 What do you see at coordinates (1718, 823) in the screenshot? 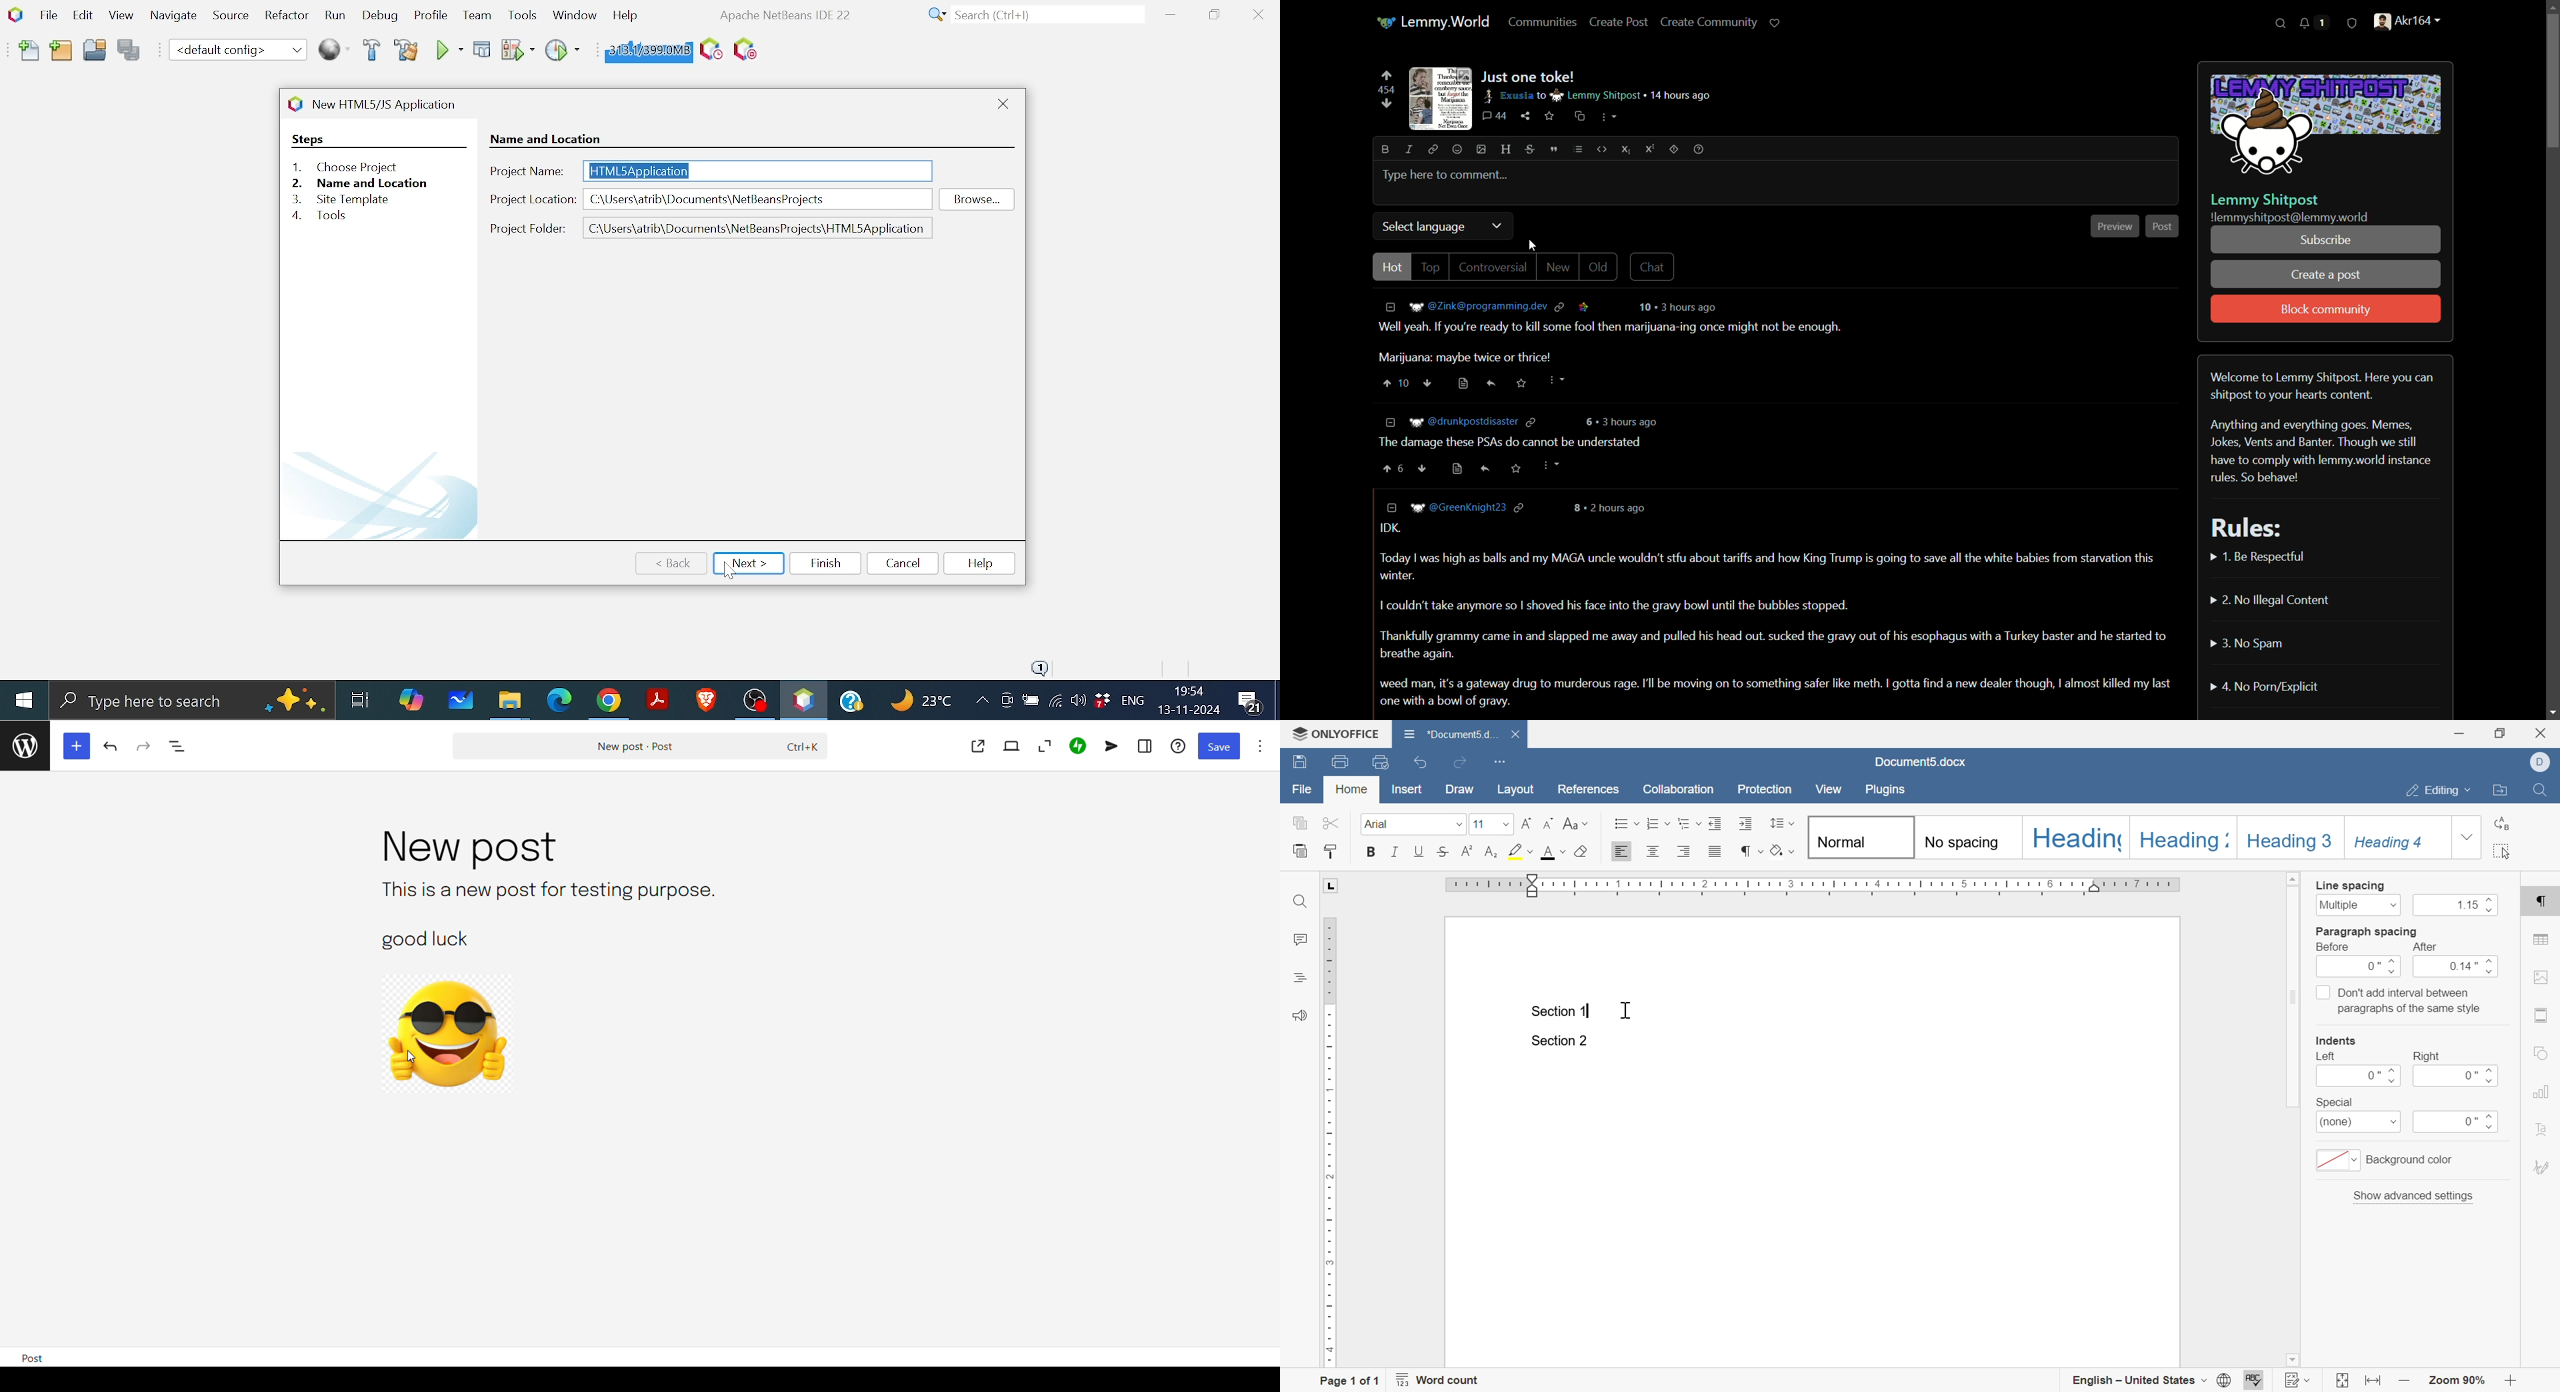
I see `Decrease indent` at bounding box center [1718, 823].